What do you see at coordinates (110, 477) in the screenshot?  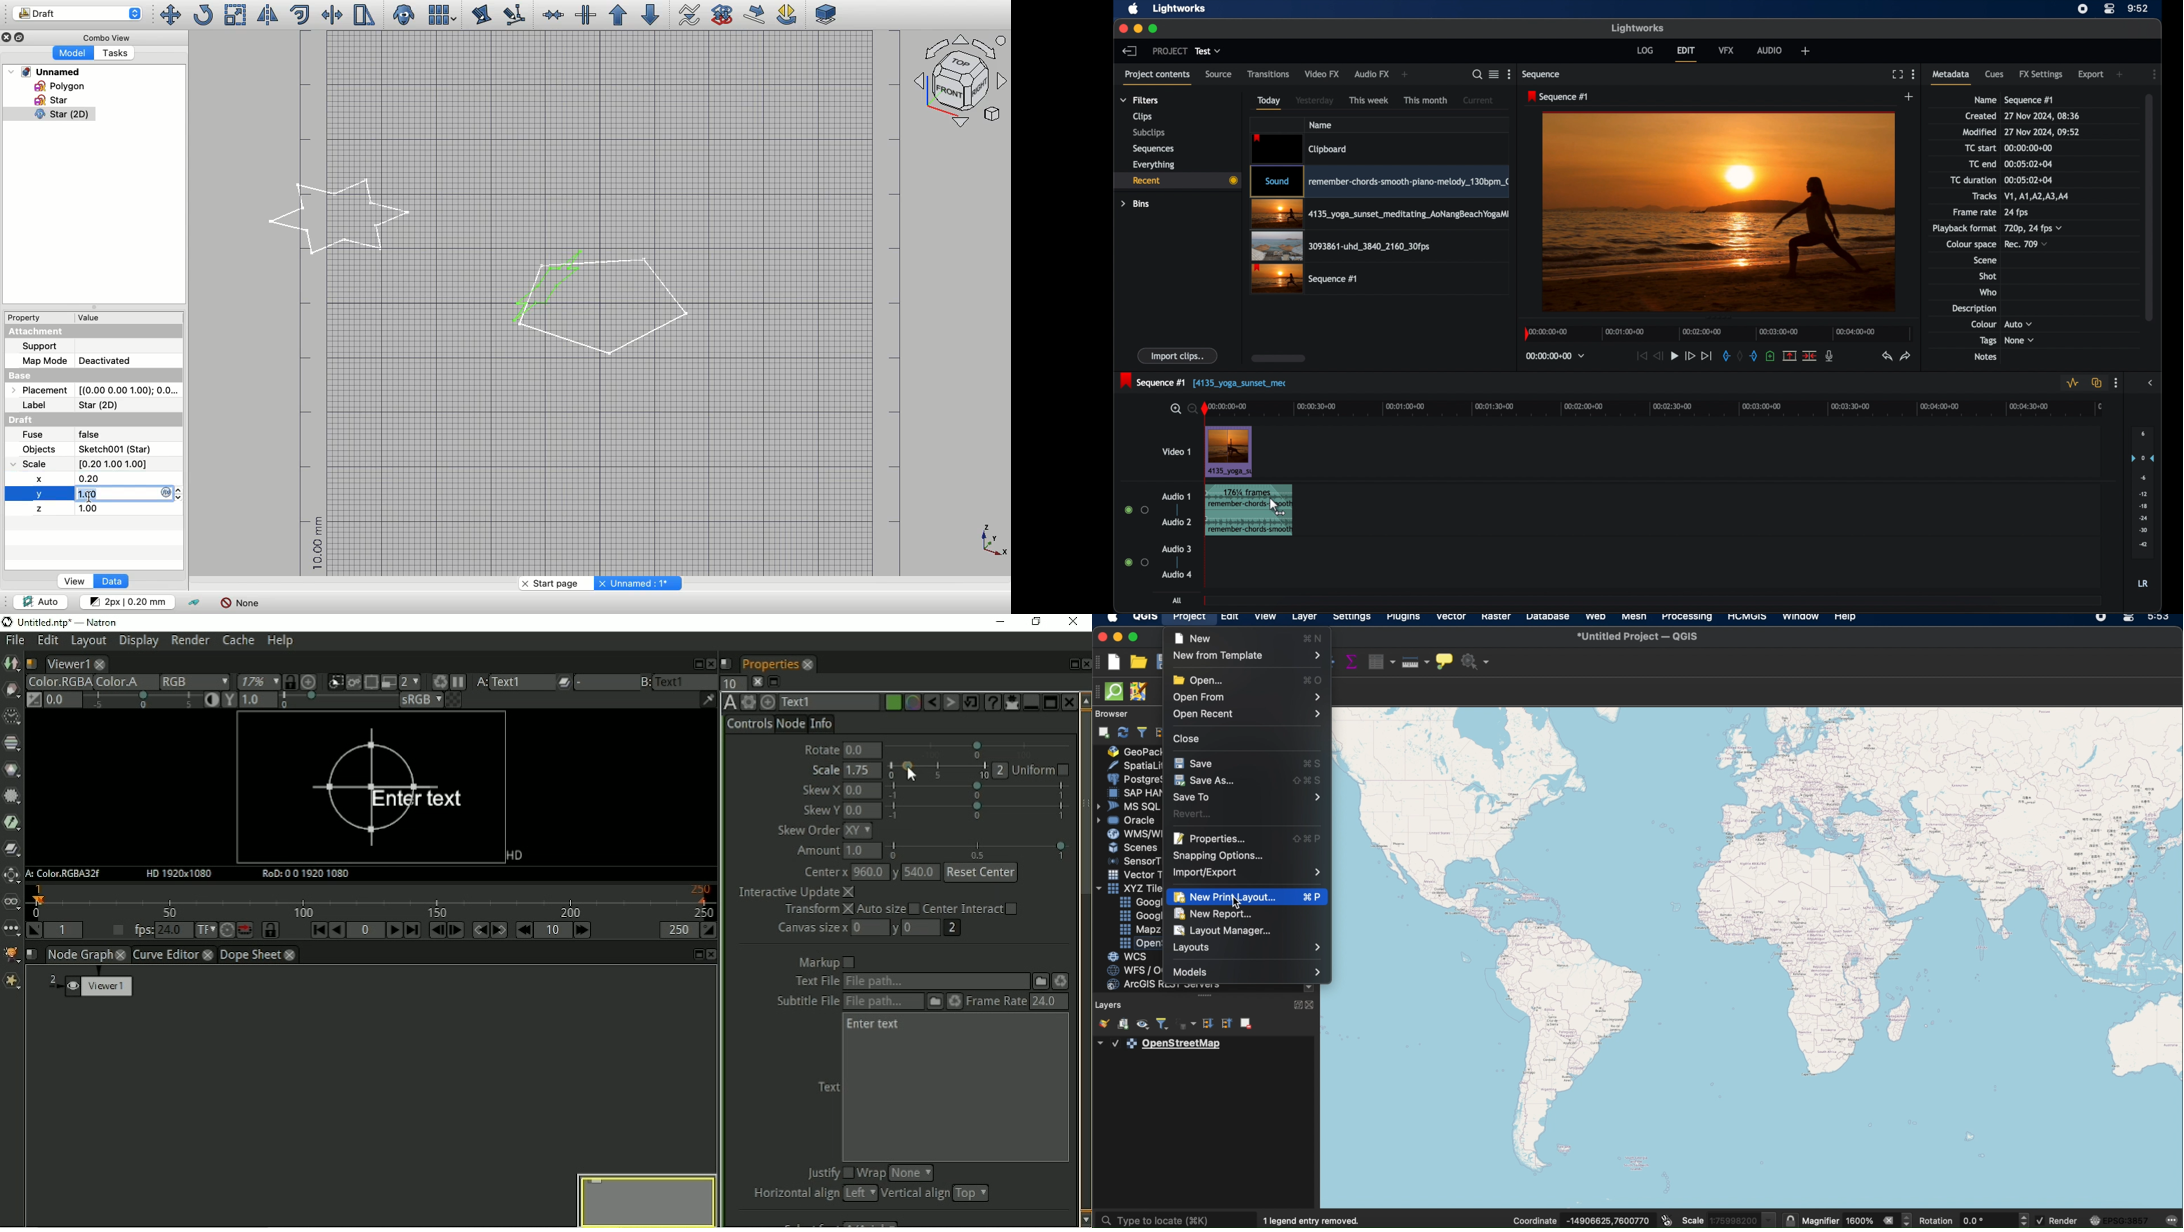 I see `0.20` at bounding box center [110, 477].